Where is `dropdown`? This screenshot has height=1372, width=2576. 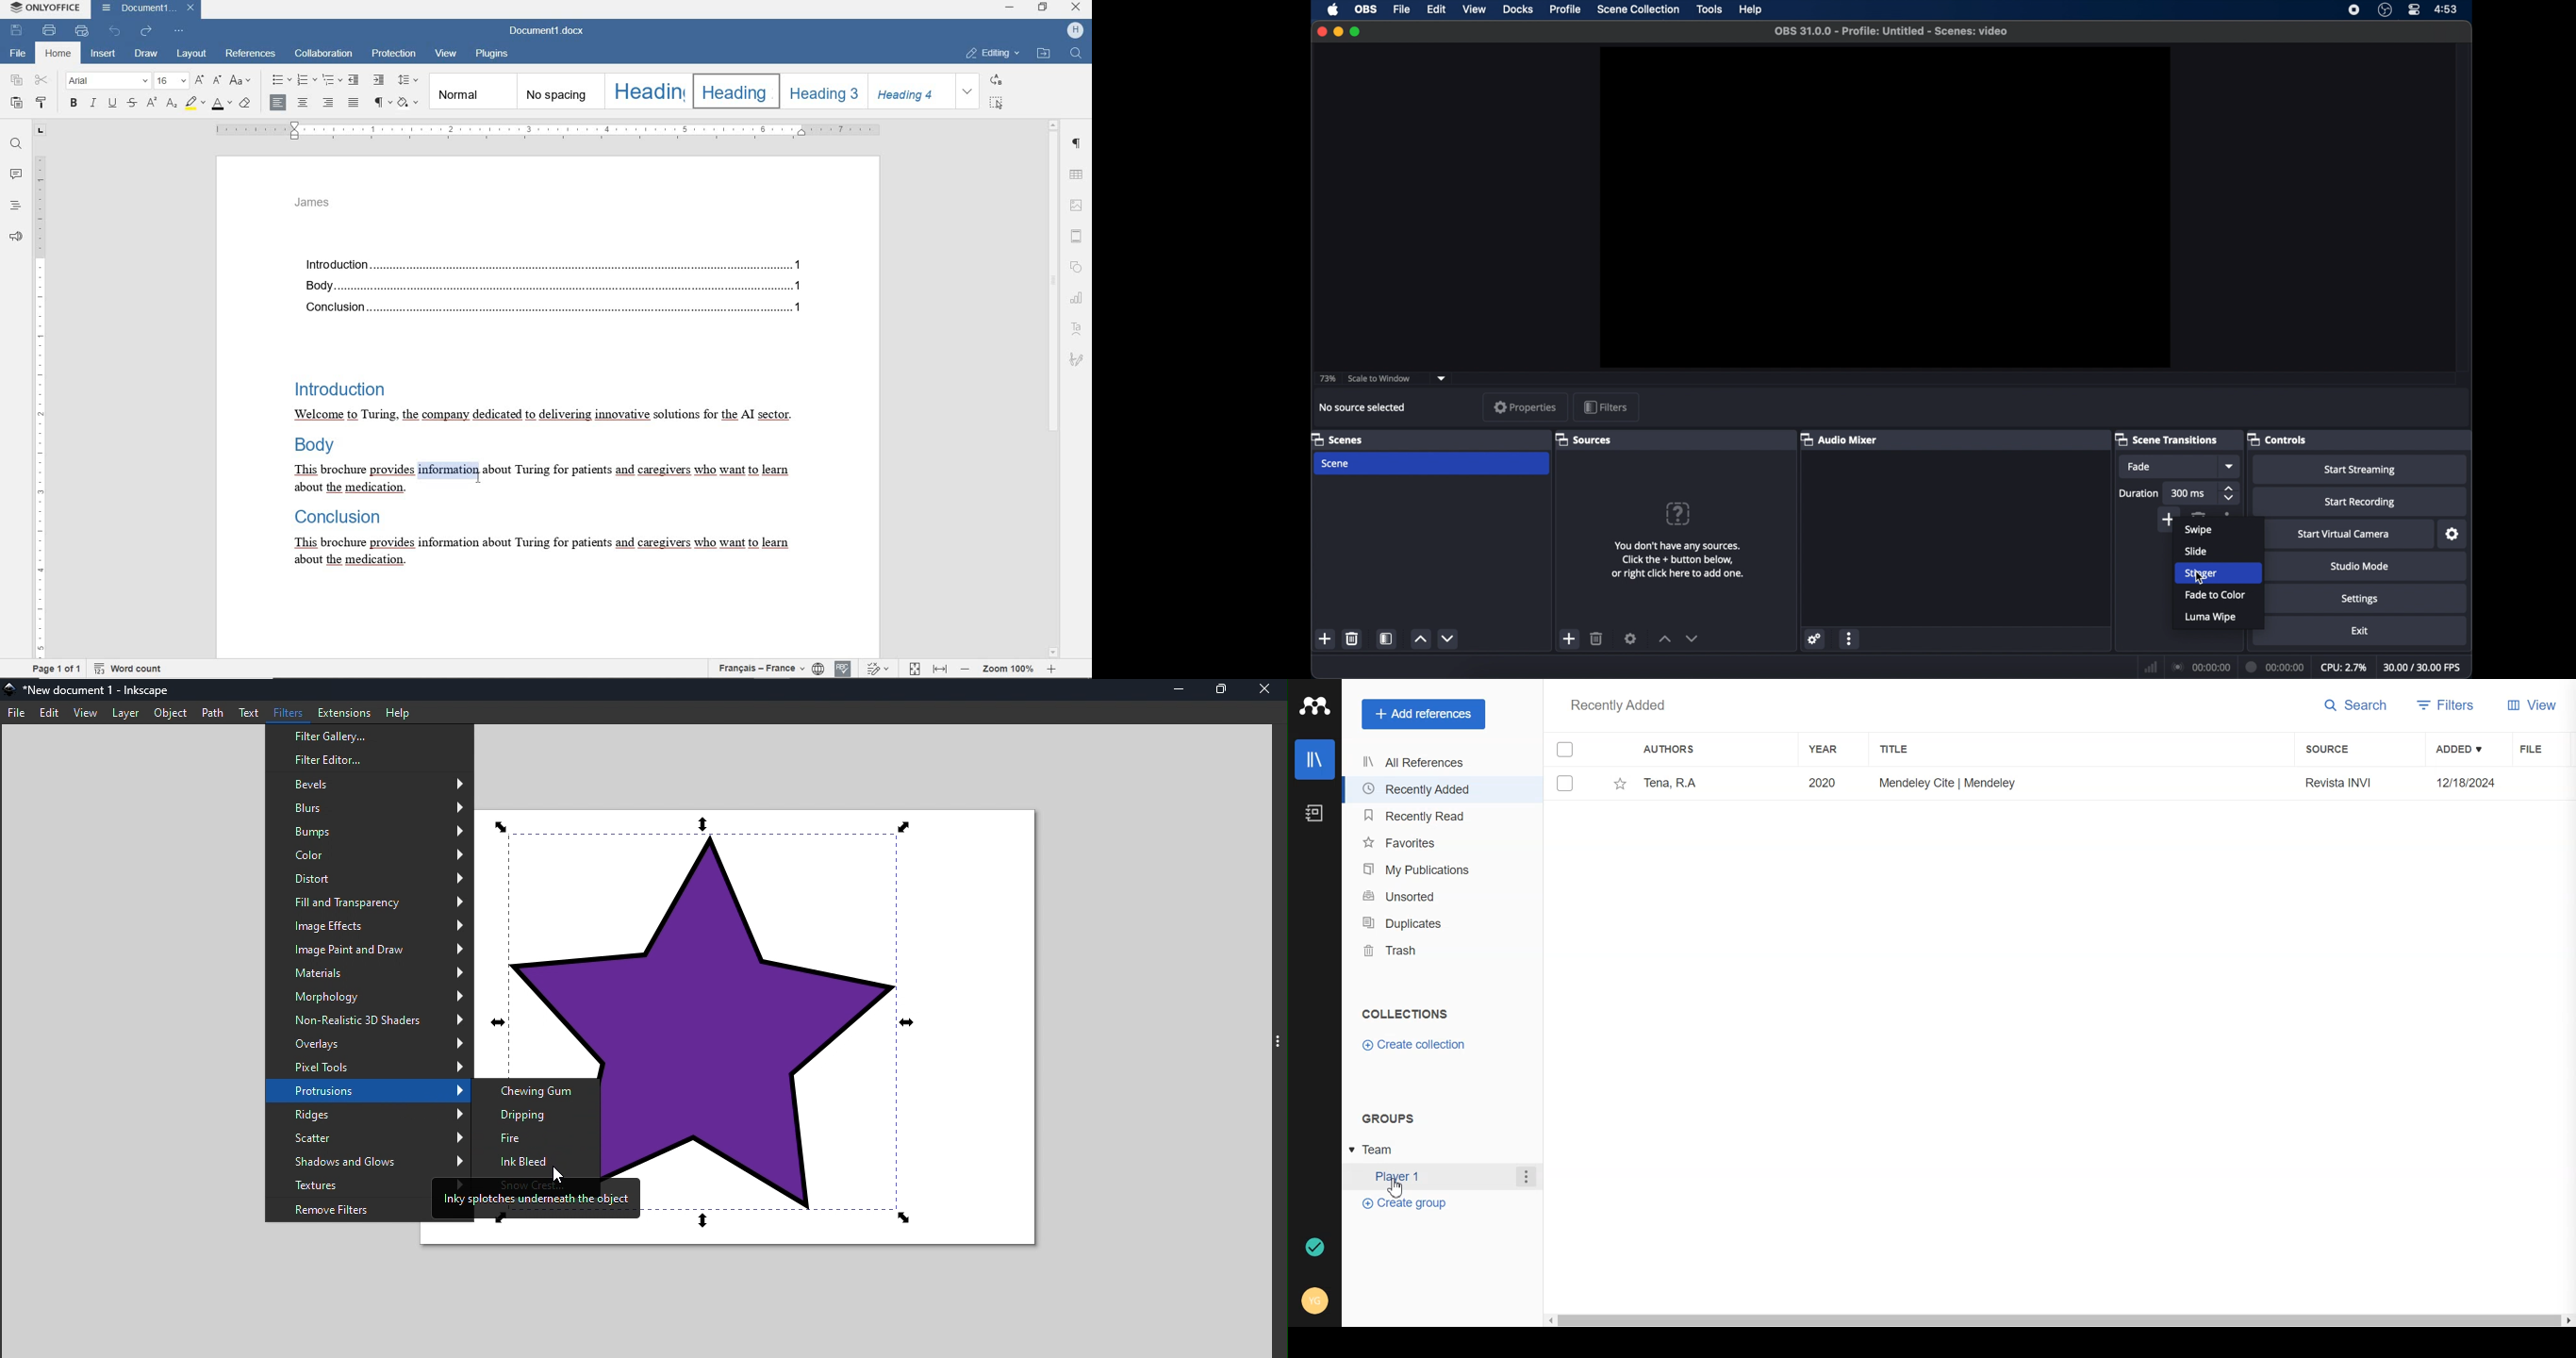
dropdown is located at coordinates (2230, 466).